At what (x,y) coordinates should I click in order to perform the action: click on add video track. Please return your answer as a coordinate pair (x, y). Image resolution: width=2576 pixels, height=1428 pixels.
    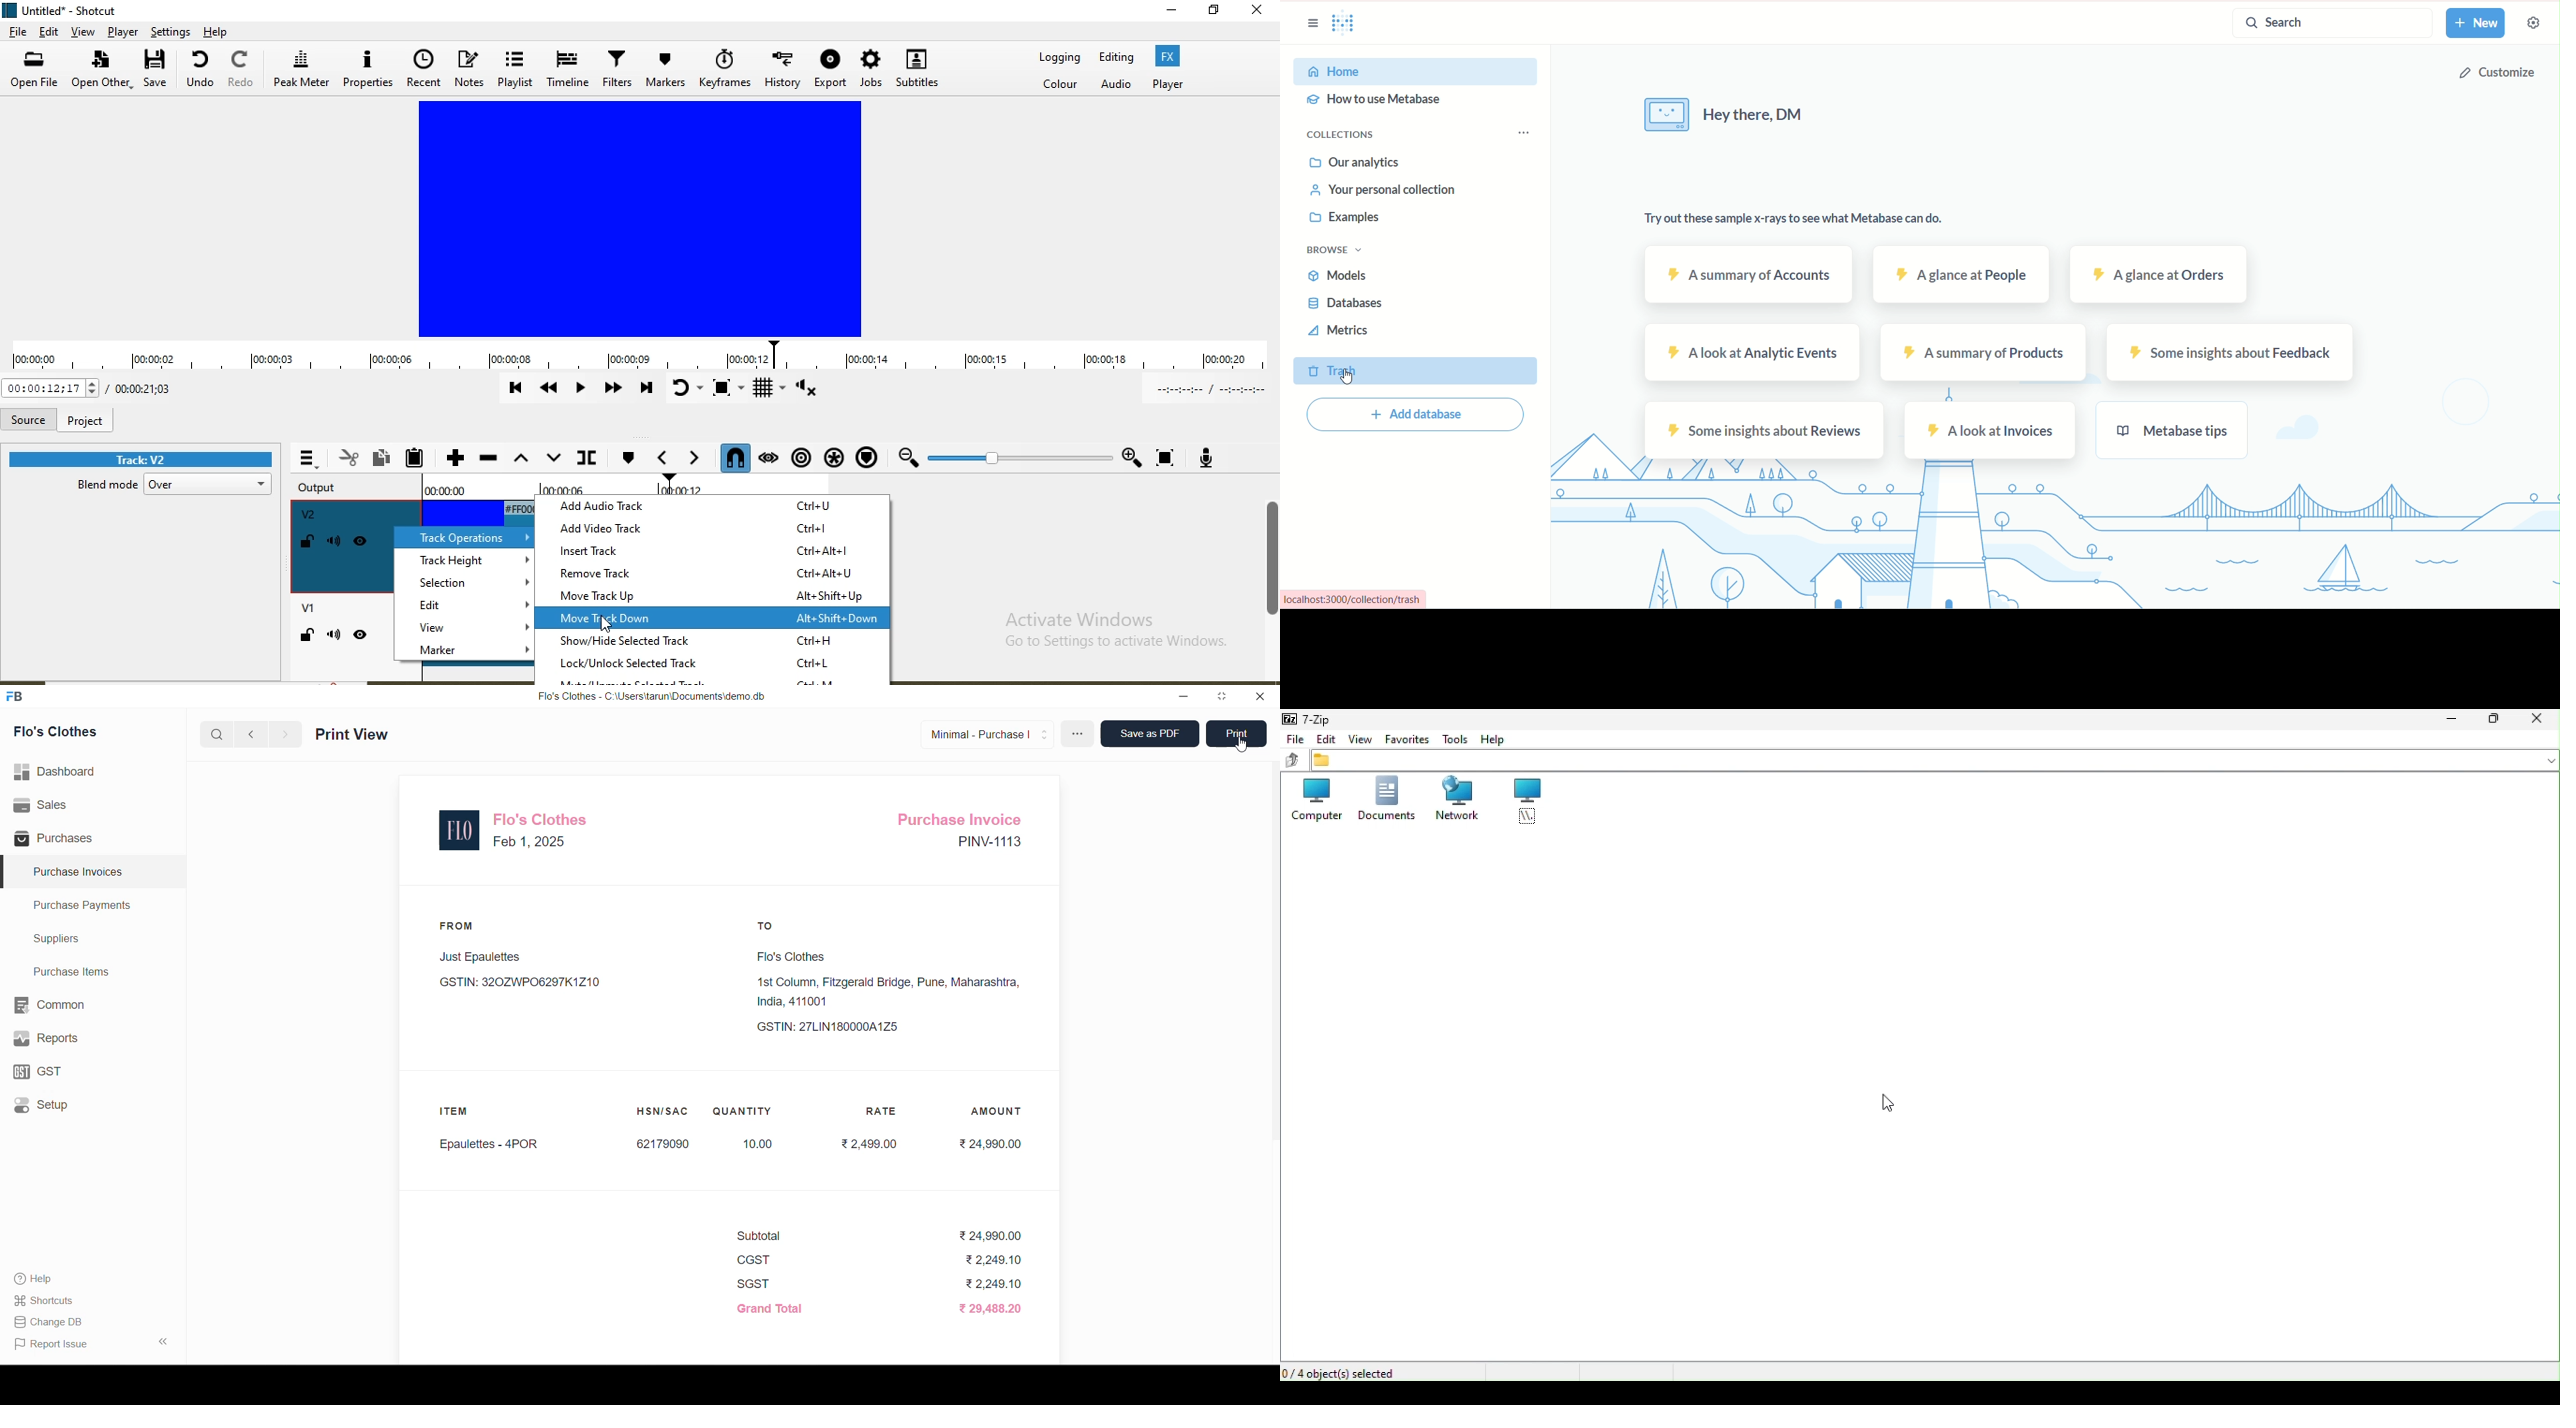
    Looking at the image, I should click on (713, 528).